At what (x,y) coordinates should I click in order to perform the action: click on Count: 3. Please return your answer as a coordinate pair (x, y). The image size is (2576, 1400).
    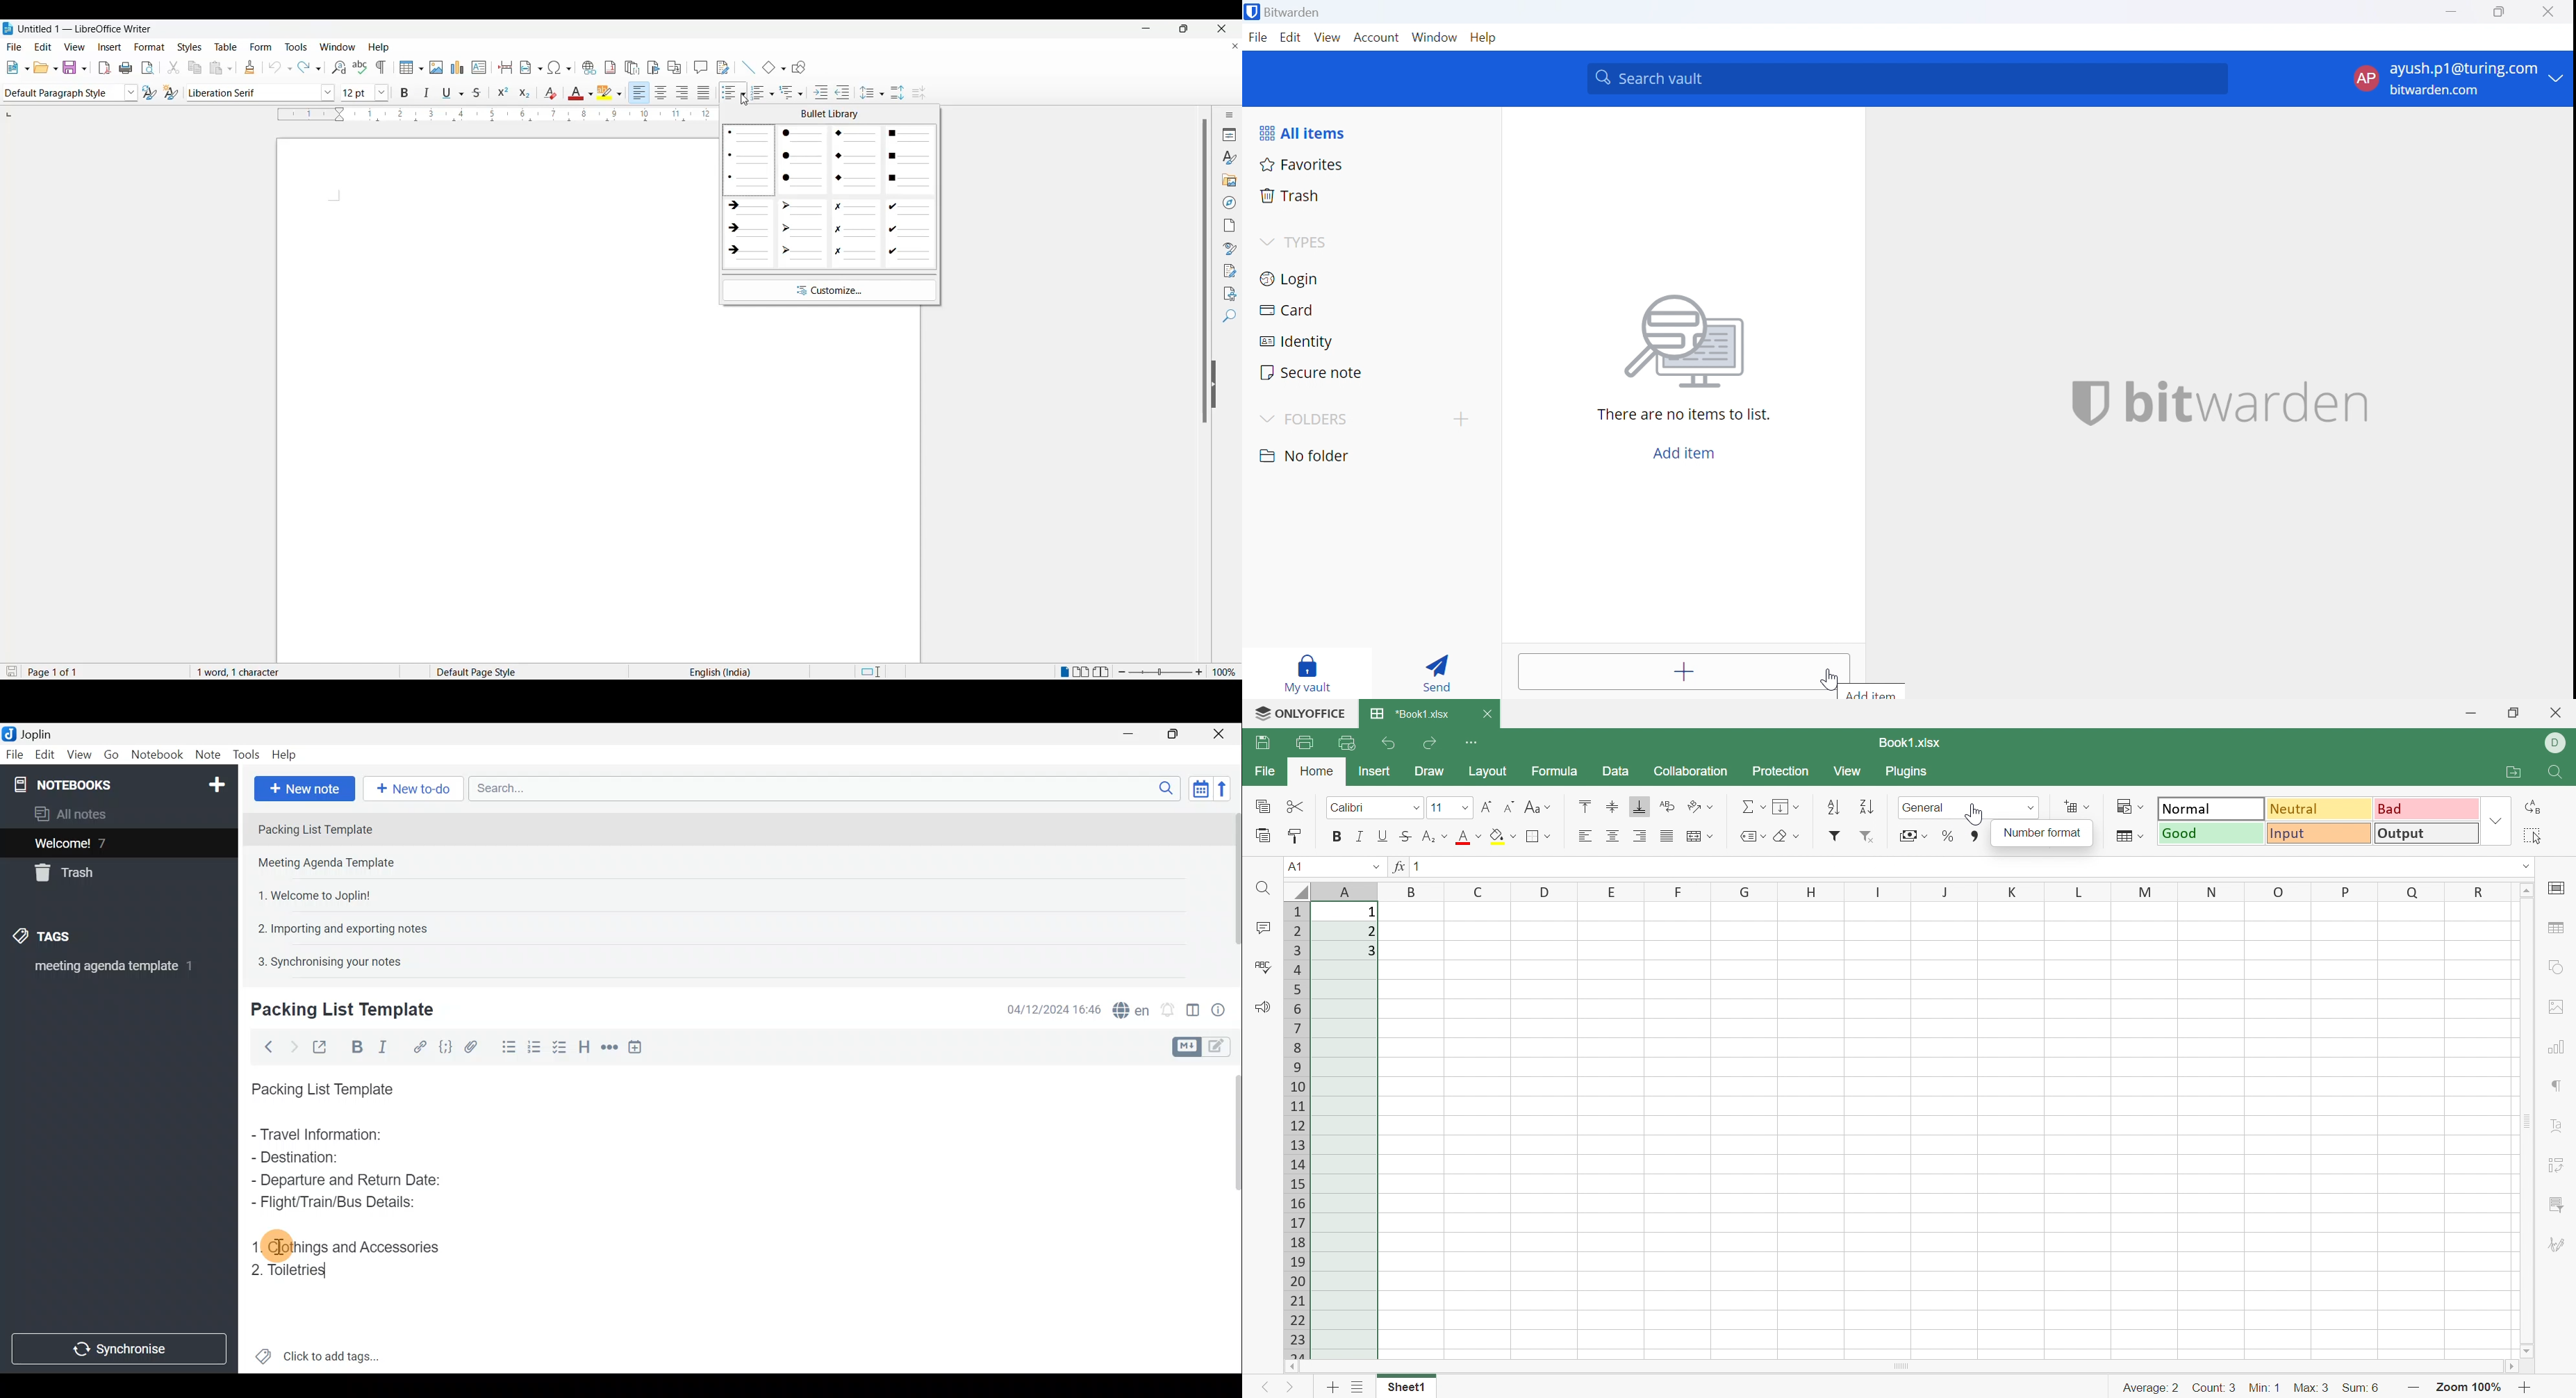
    Looking at the image, I should click on (2214, 1388).